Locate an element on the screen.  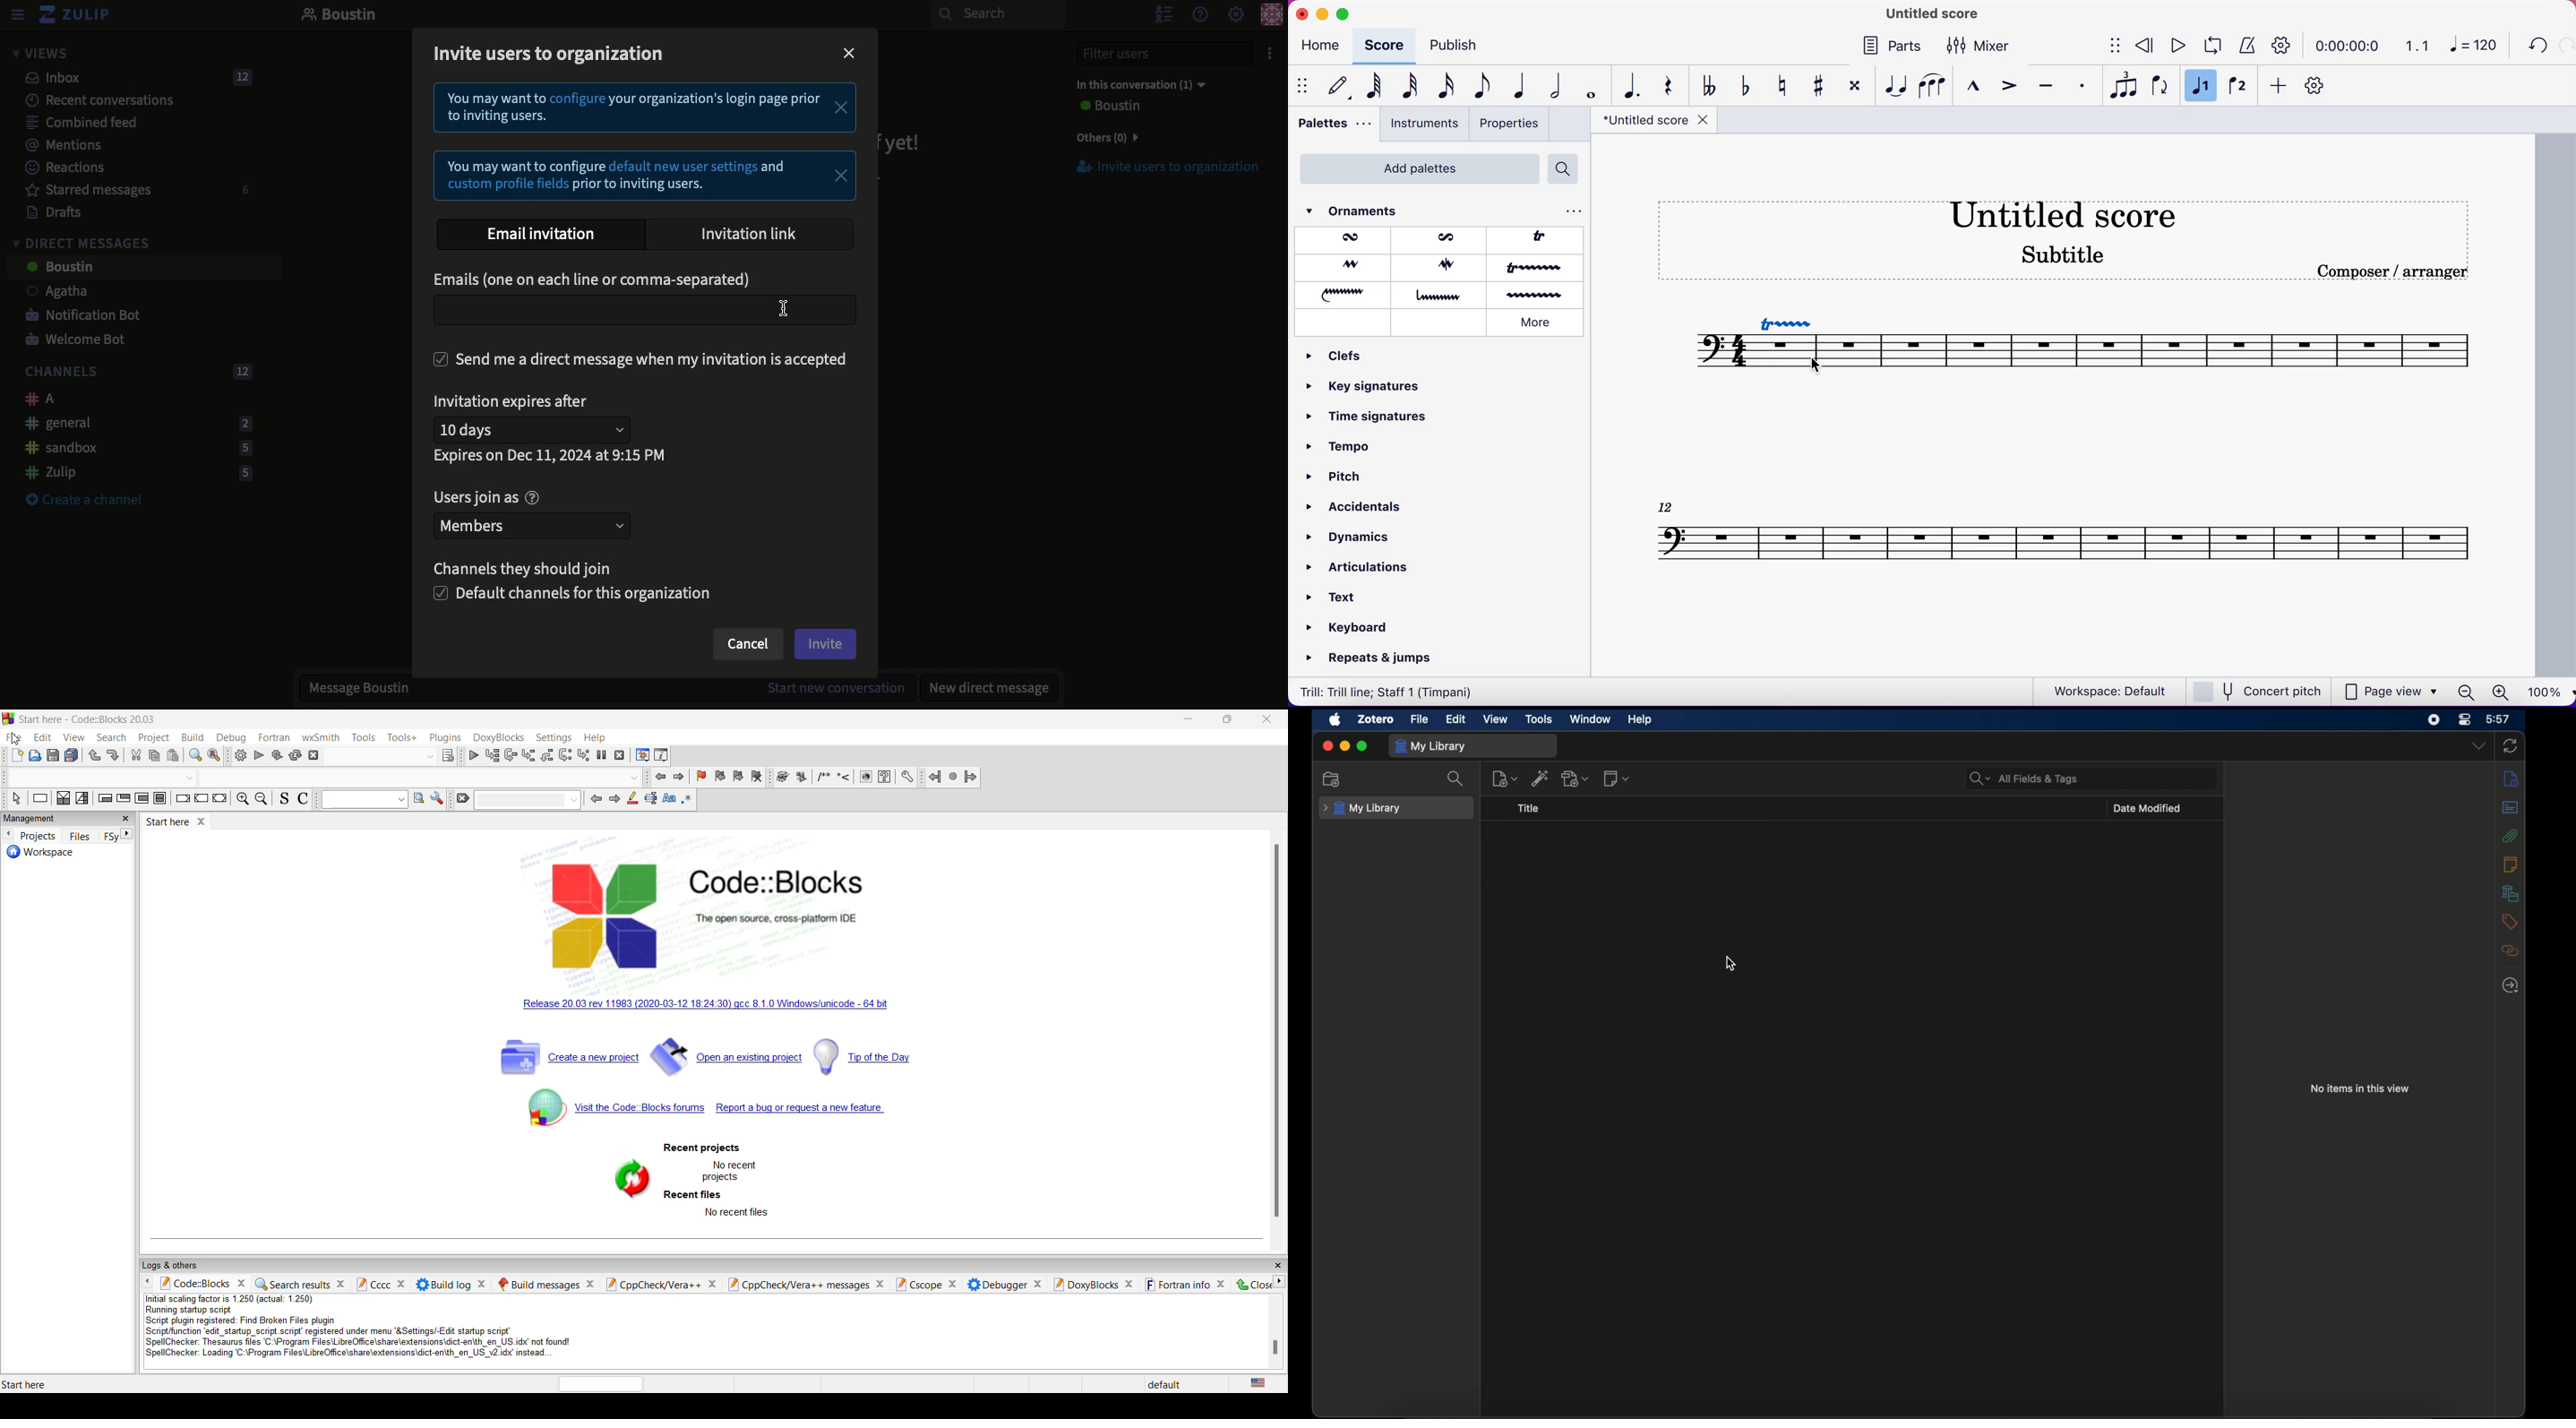
help is located at coordinates (1641, 720).